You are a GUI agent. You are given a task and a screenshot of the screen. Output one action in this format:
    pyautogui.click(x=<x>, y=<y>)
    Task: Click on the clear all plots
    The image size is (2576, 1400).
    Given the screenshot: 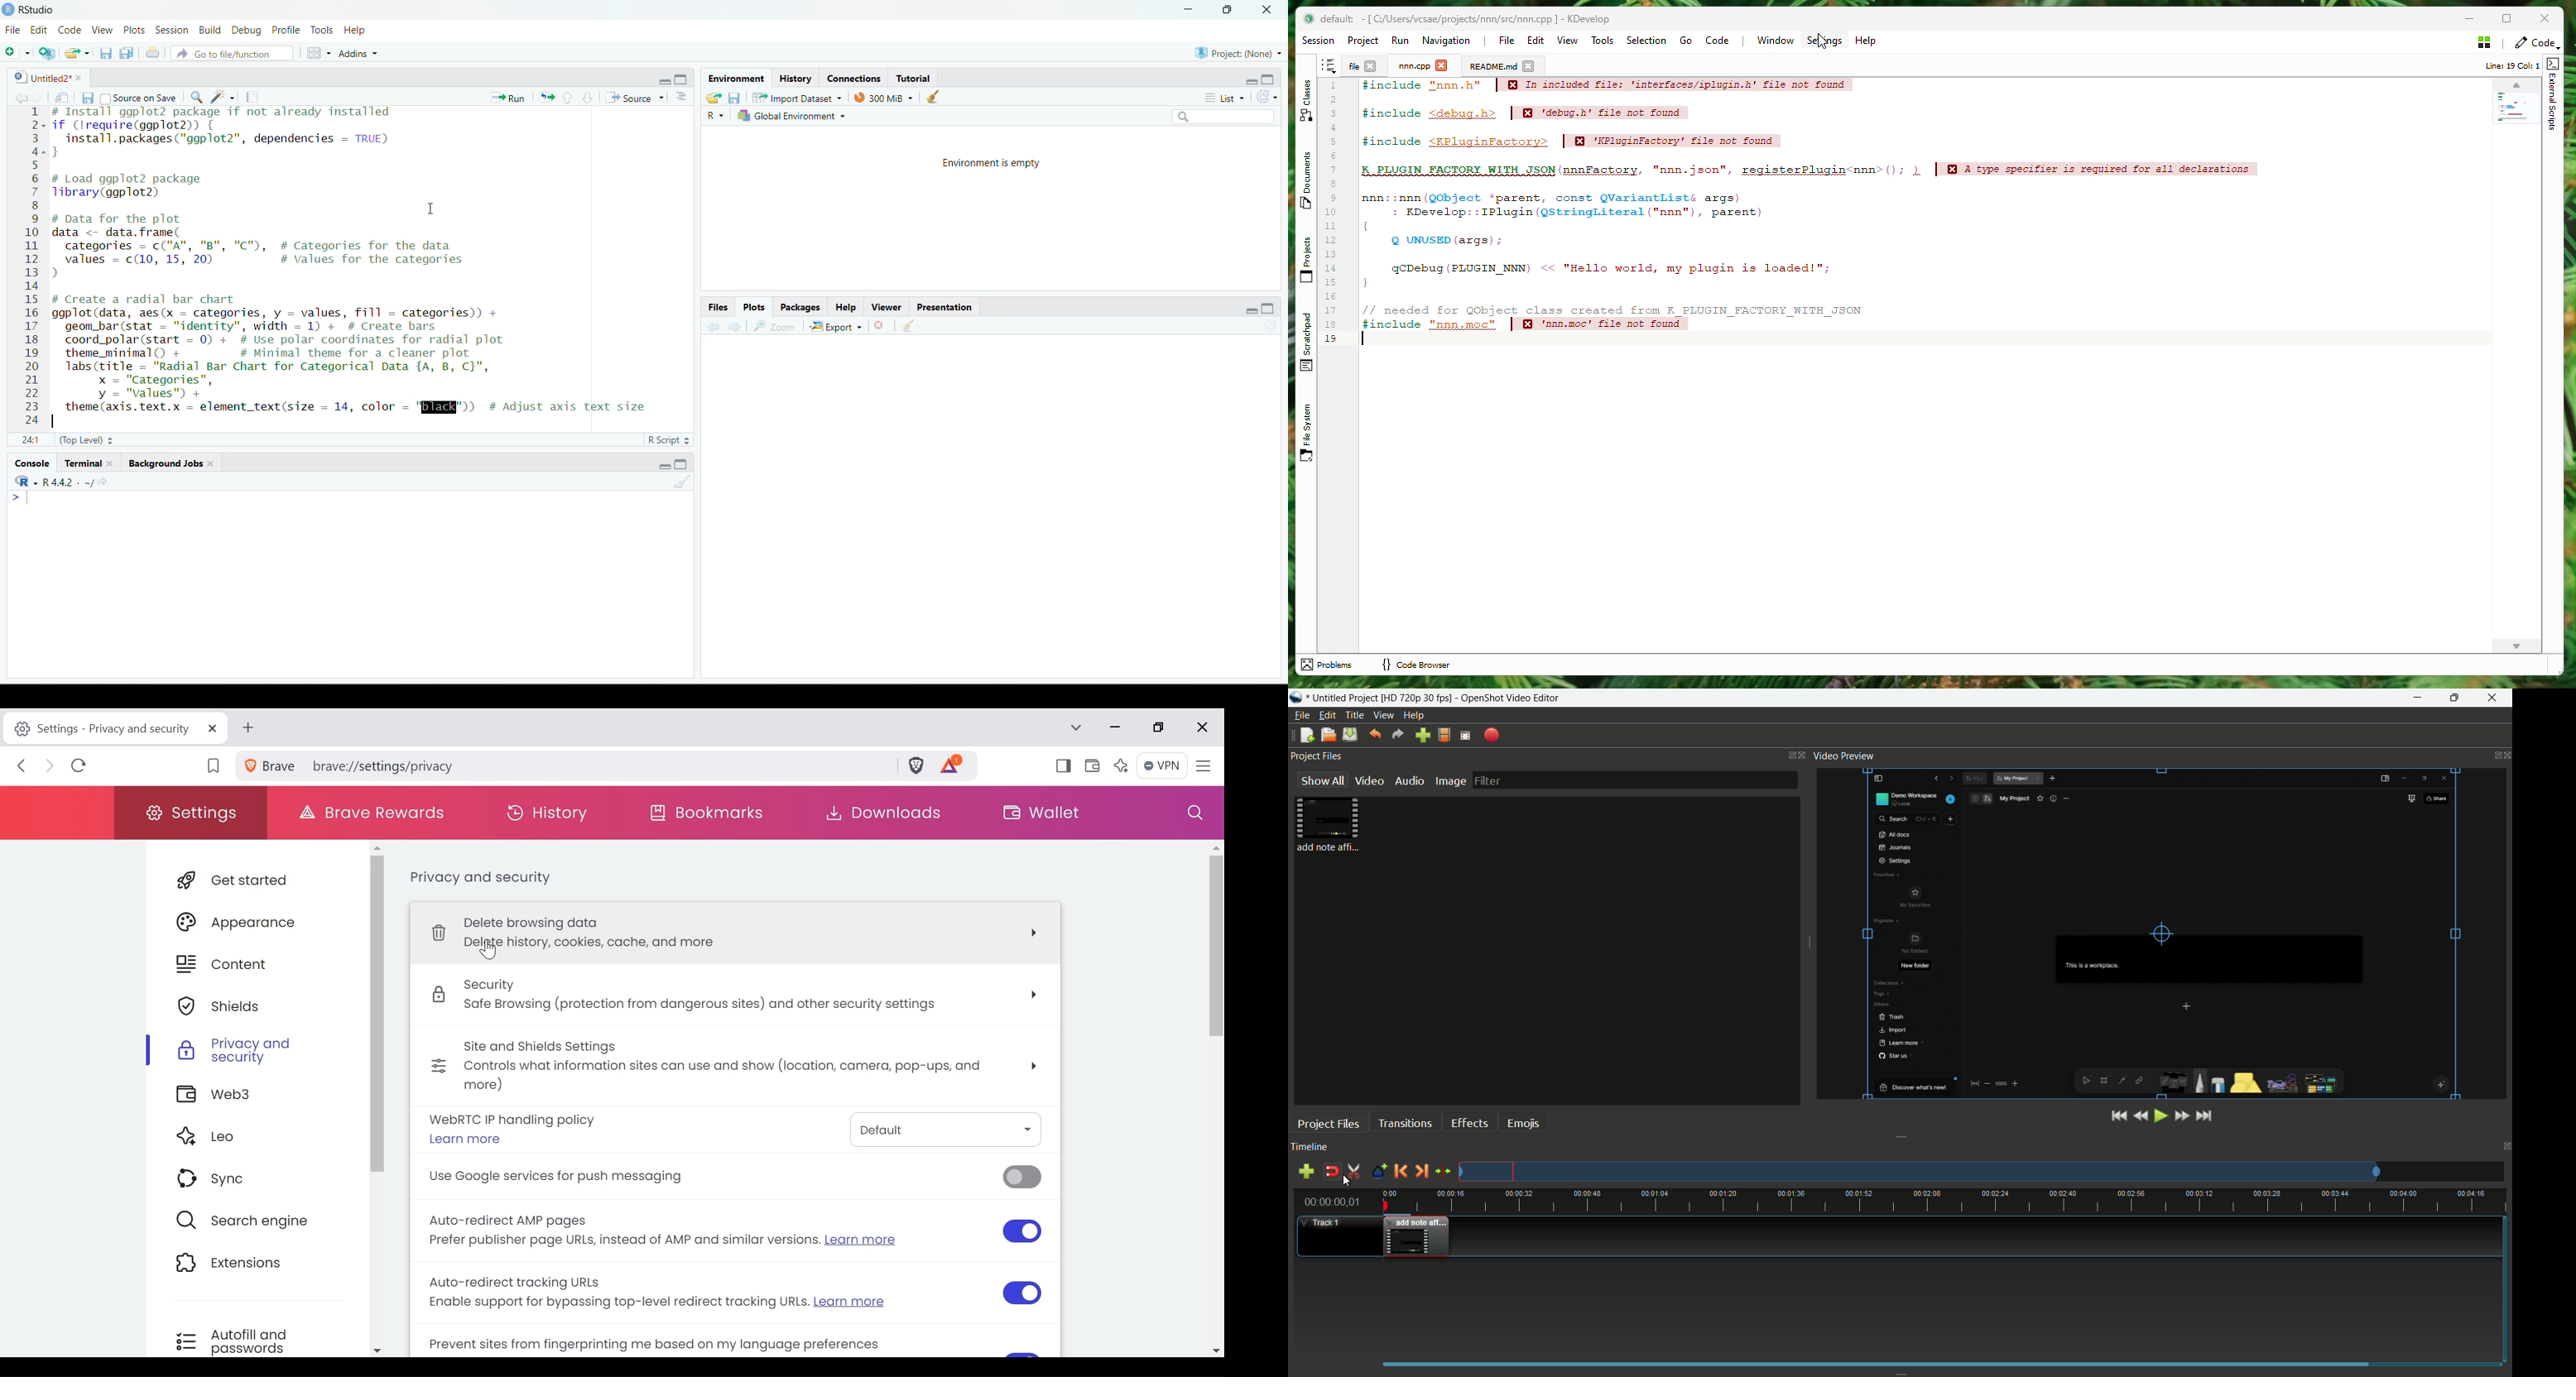 What is the action you would take?
    pyautogui.click(x=910, y=327)
    